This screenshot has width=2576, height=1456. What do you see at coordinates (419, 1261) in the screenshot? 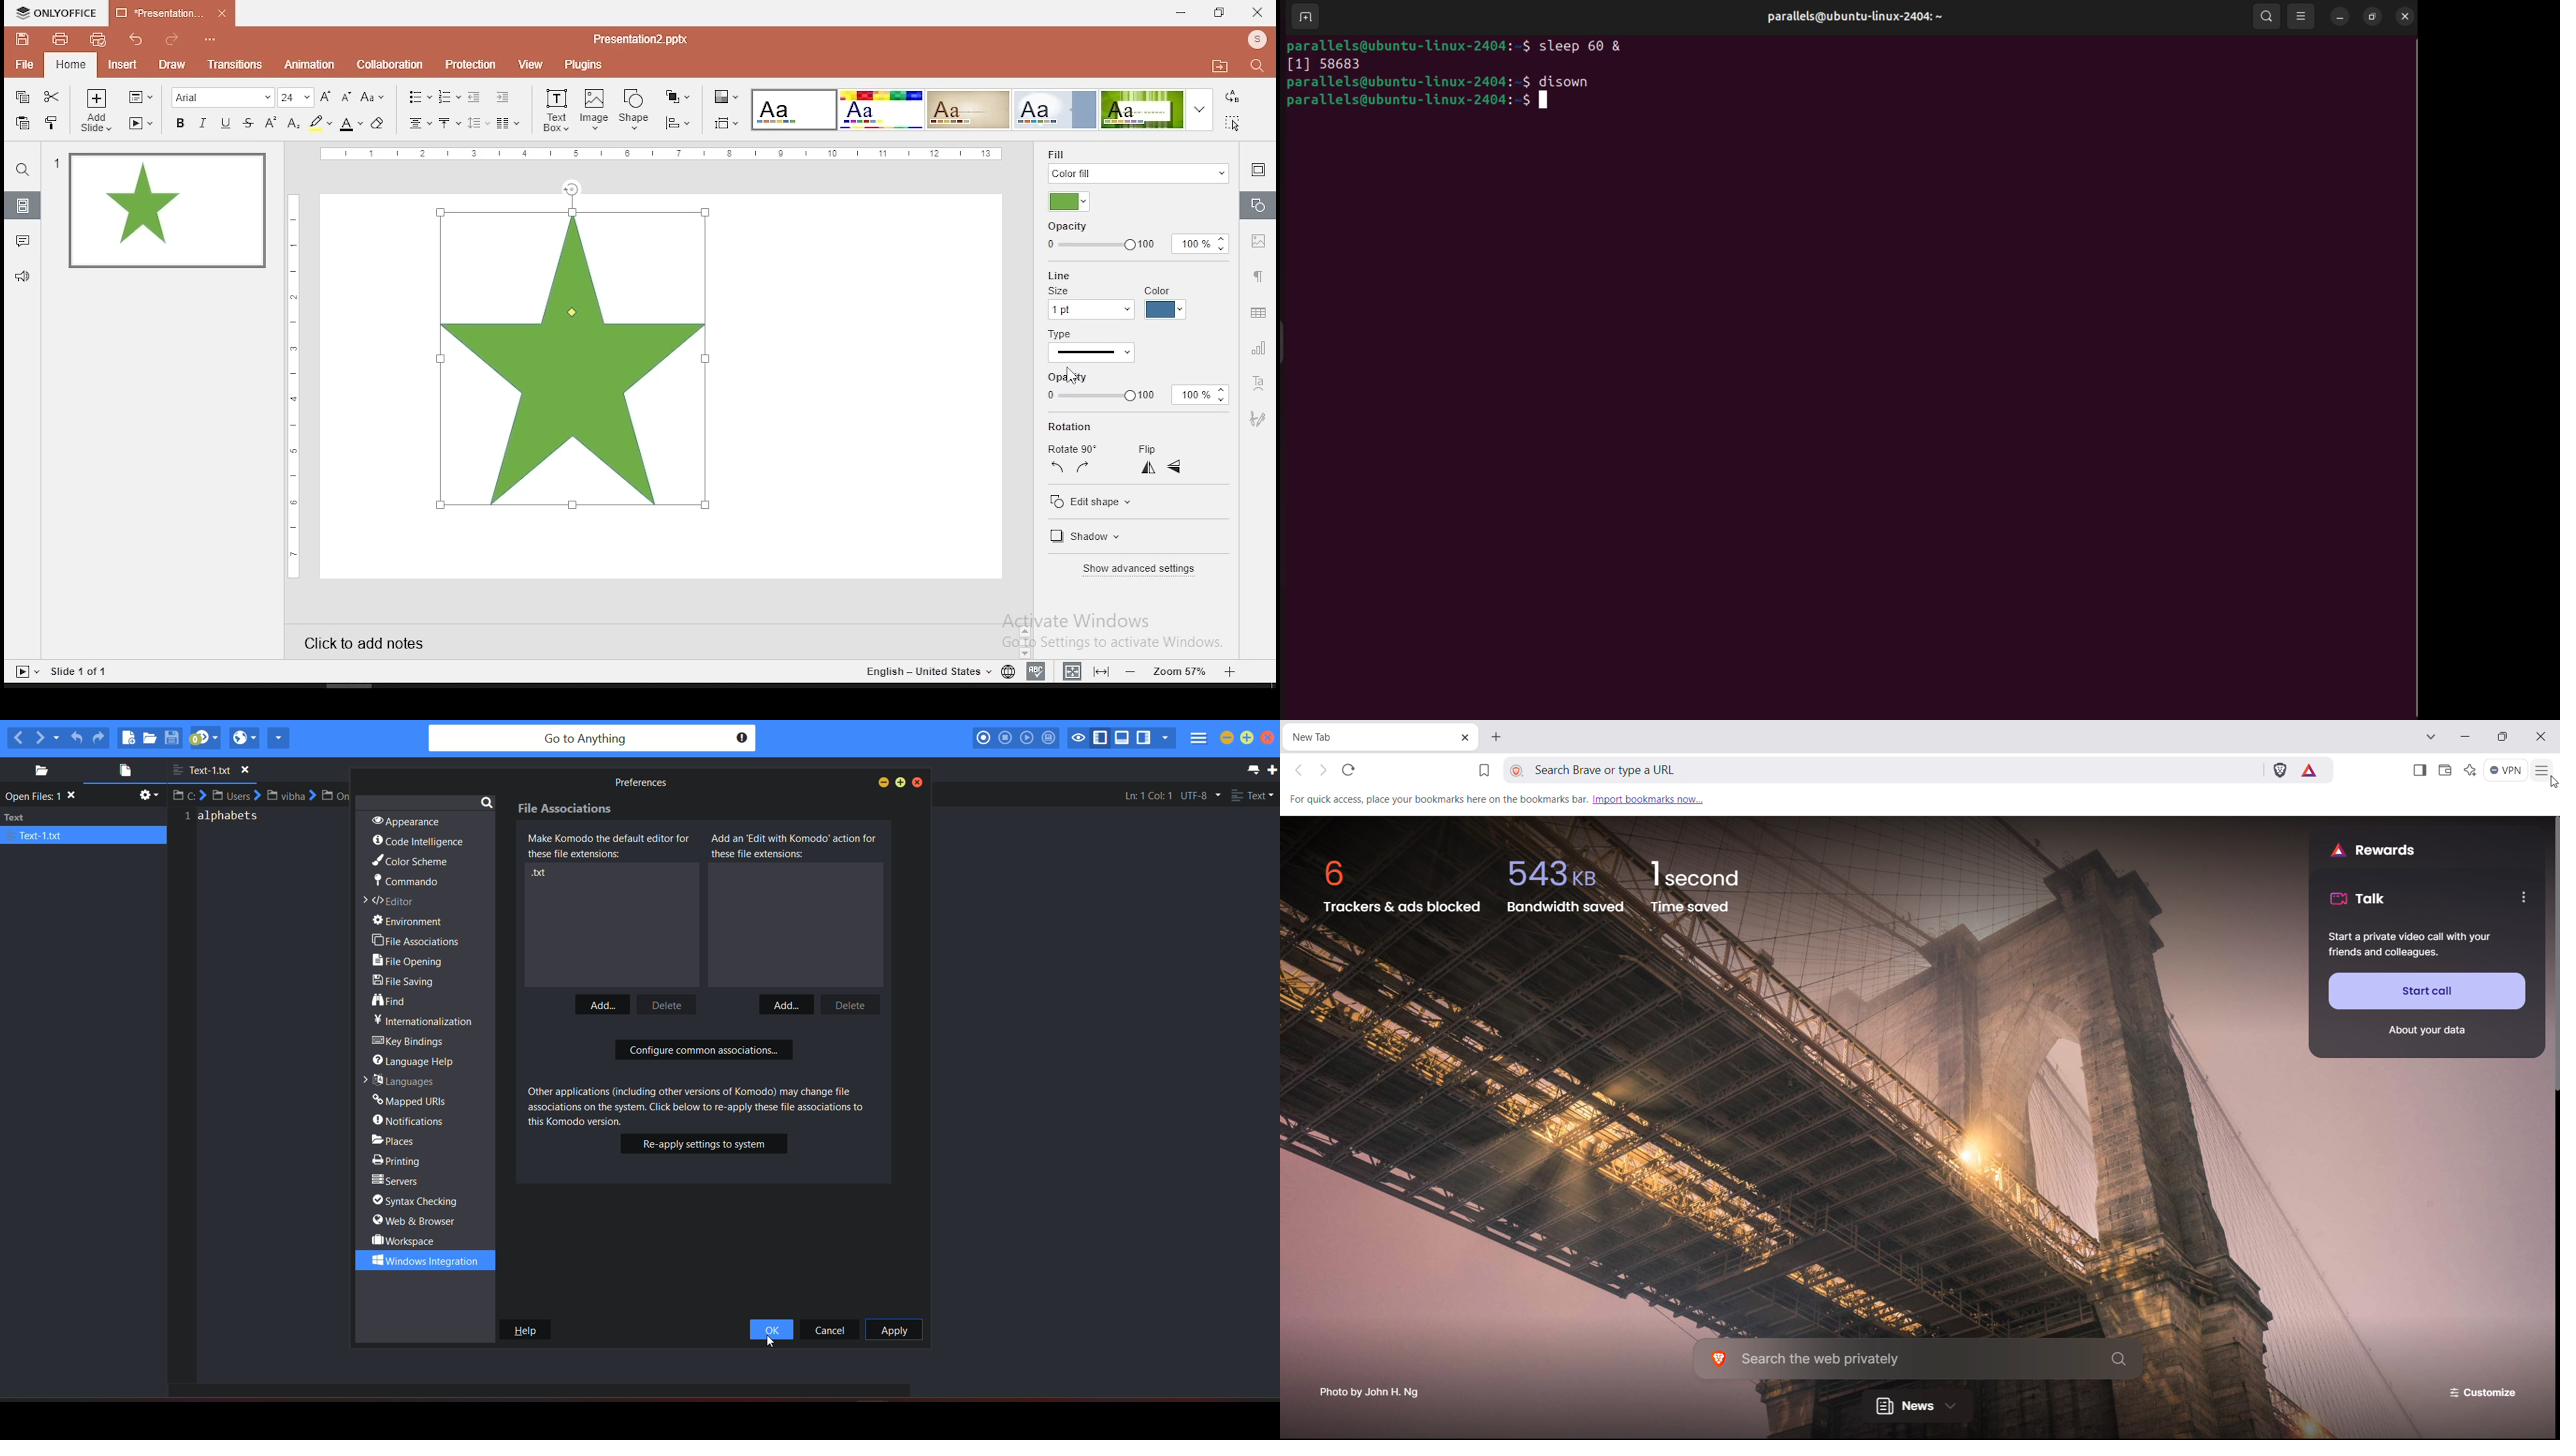
I see `windows integration` at bounding box center [419, 1261].